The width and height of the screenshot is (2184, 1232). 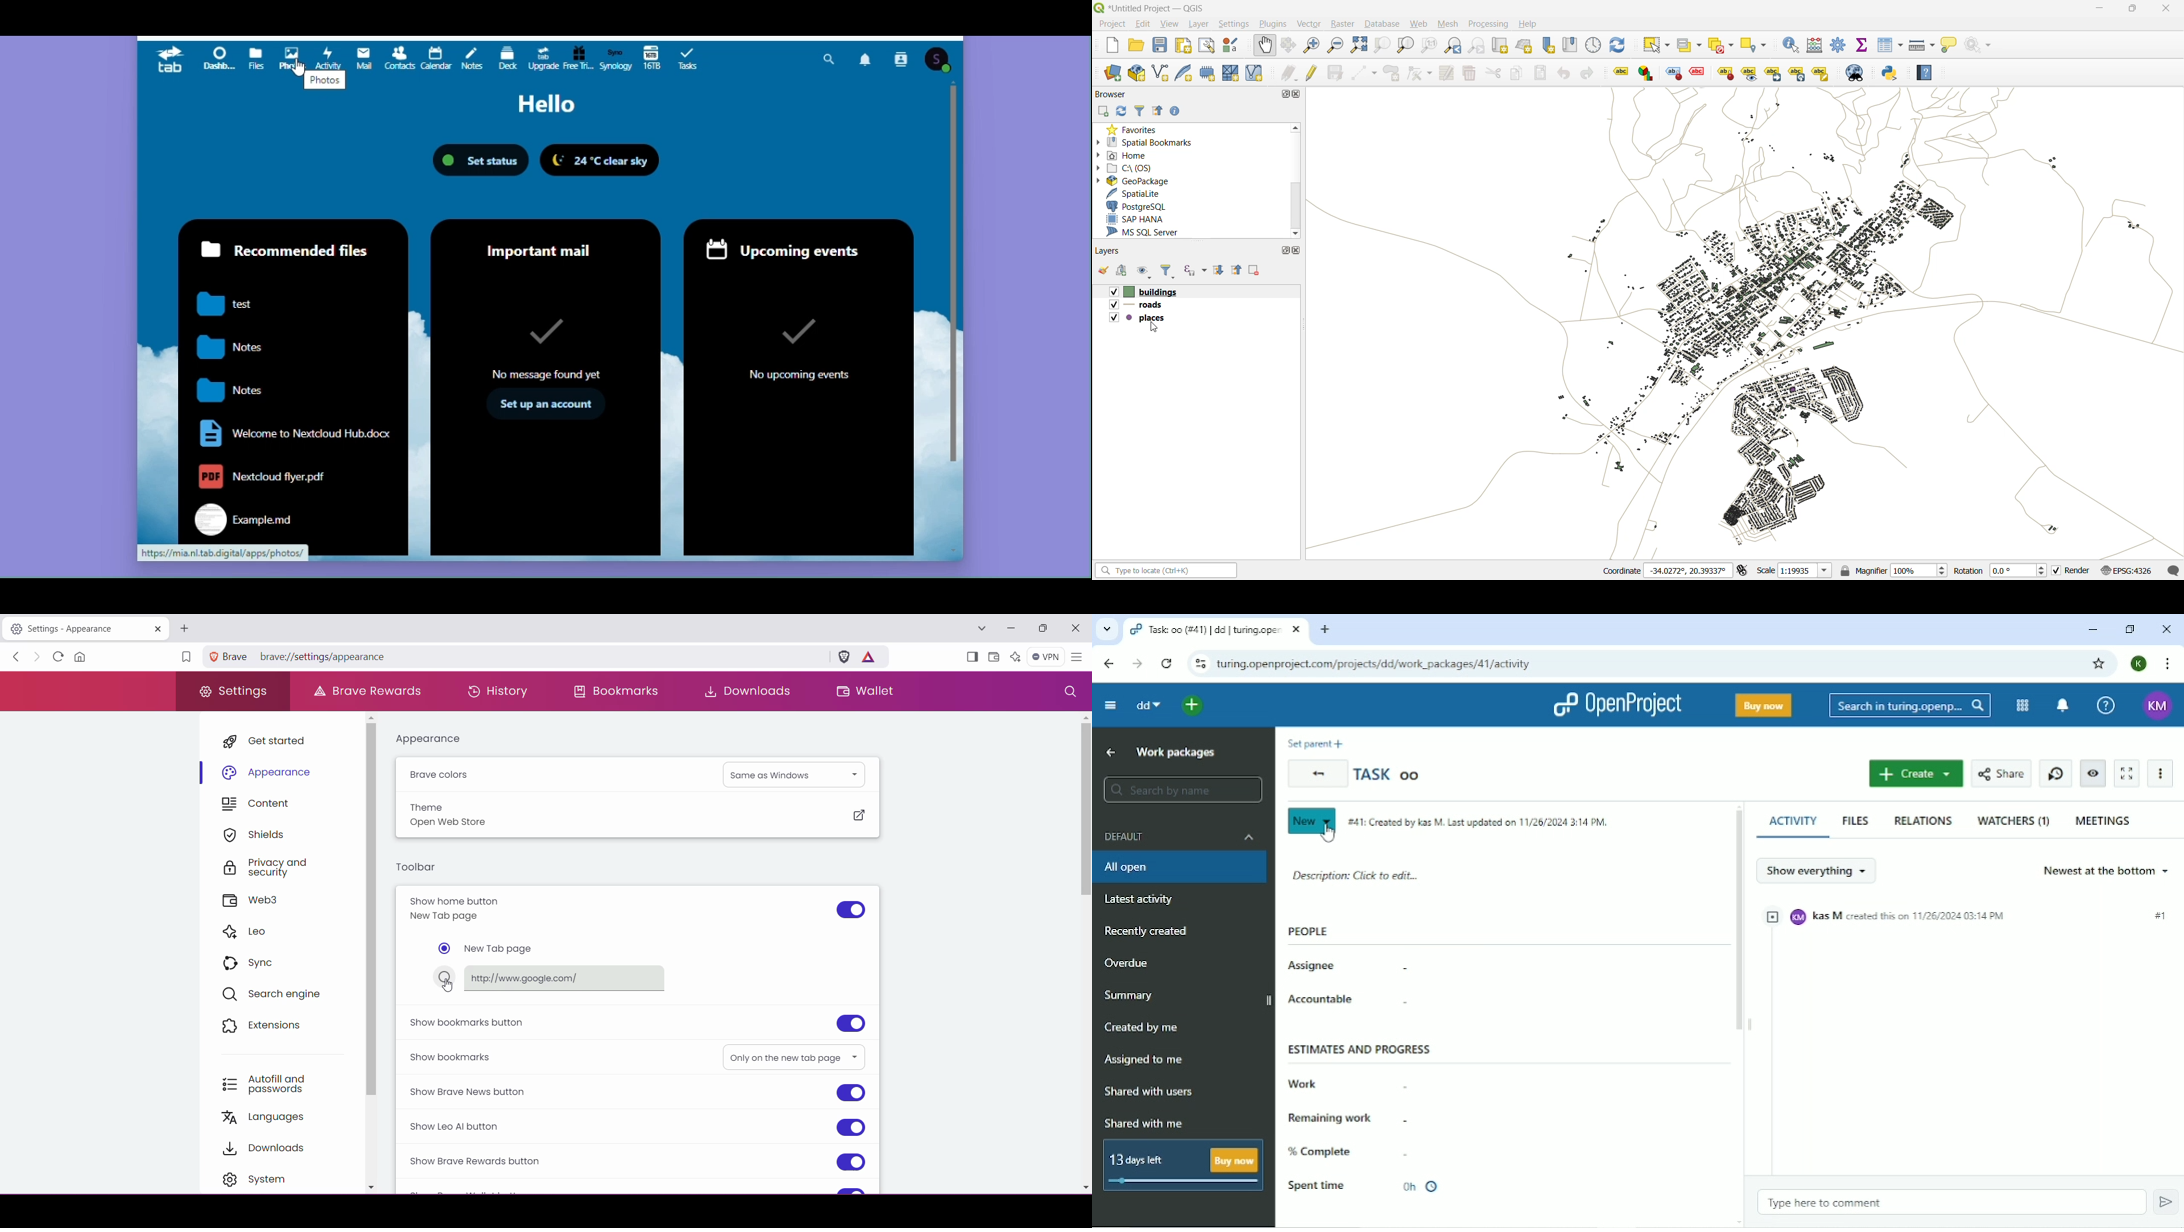 What do you see at coordinates (435, 57) in the screenshot?
I see `Calendar` at bounding box center [435, 57].